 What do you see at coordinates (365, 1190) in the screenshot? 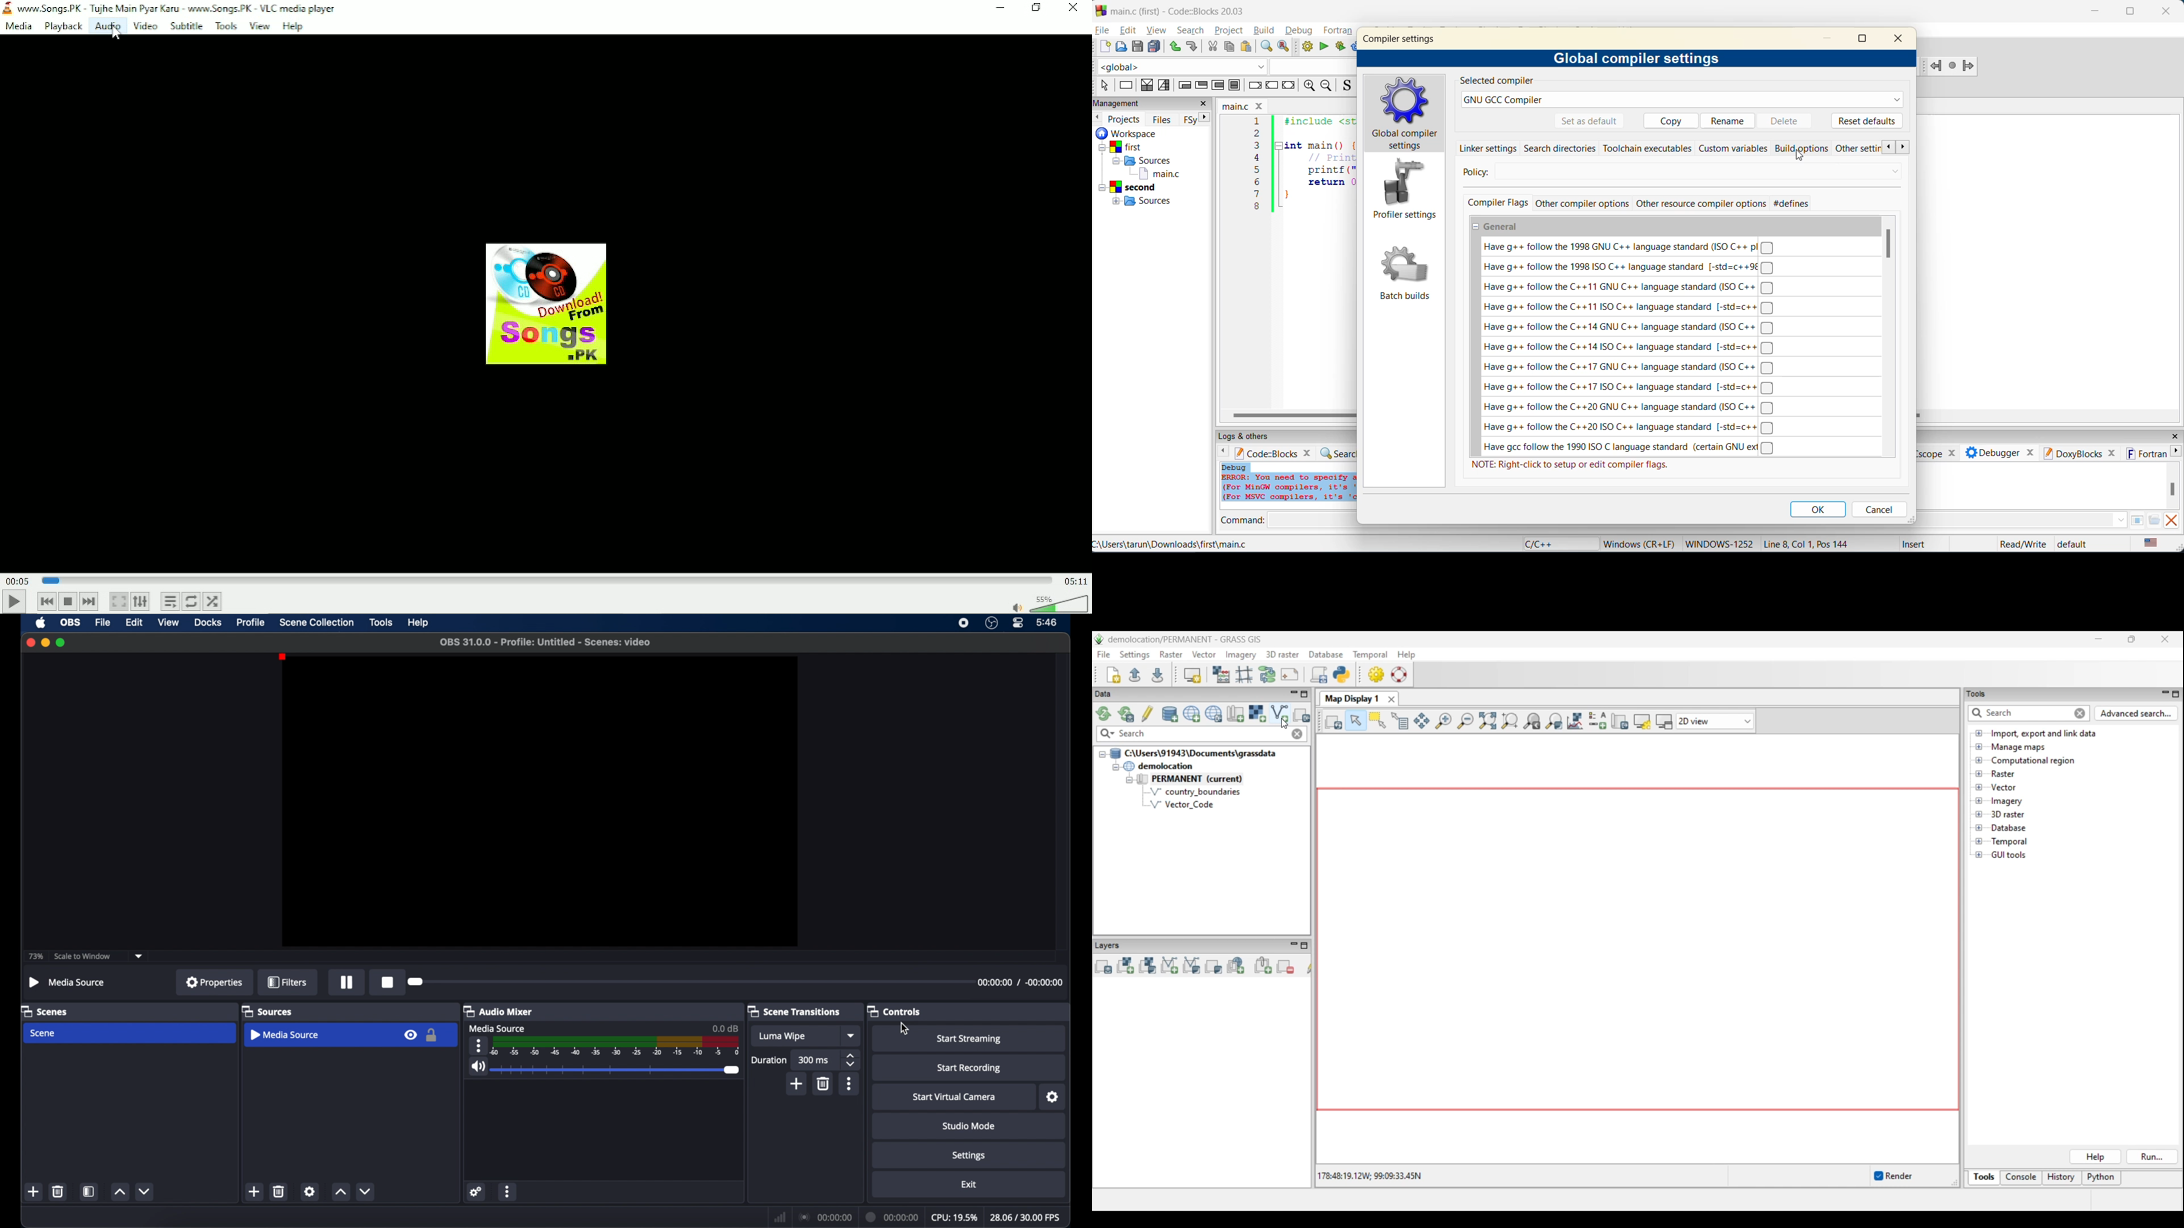
I see `decrement` at bounding box center [365, 1190].